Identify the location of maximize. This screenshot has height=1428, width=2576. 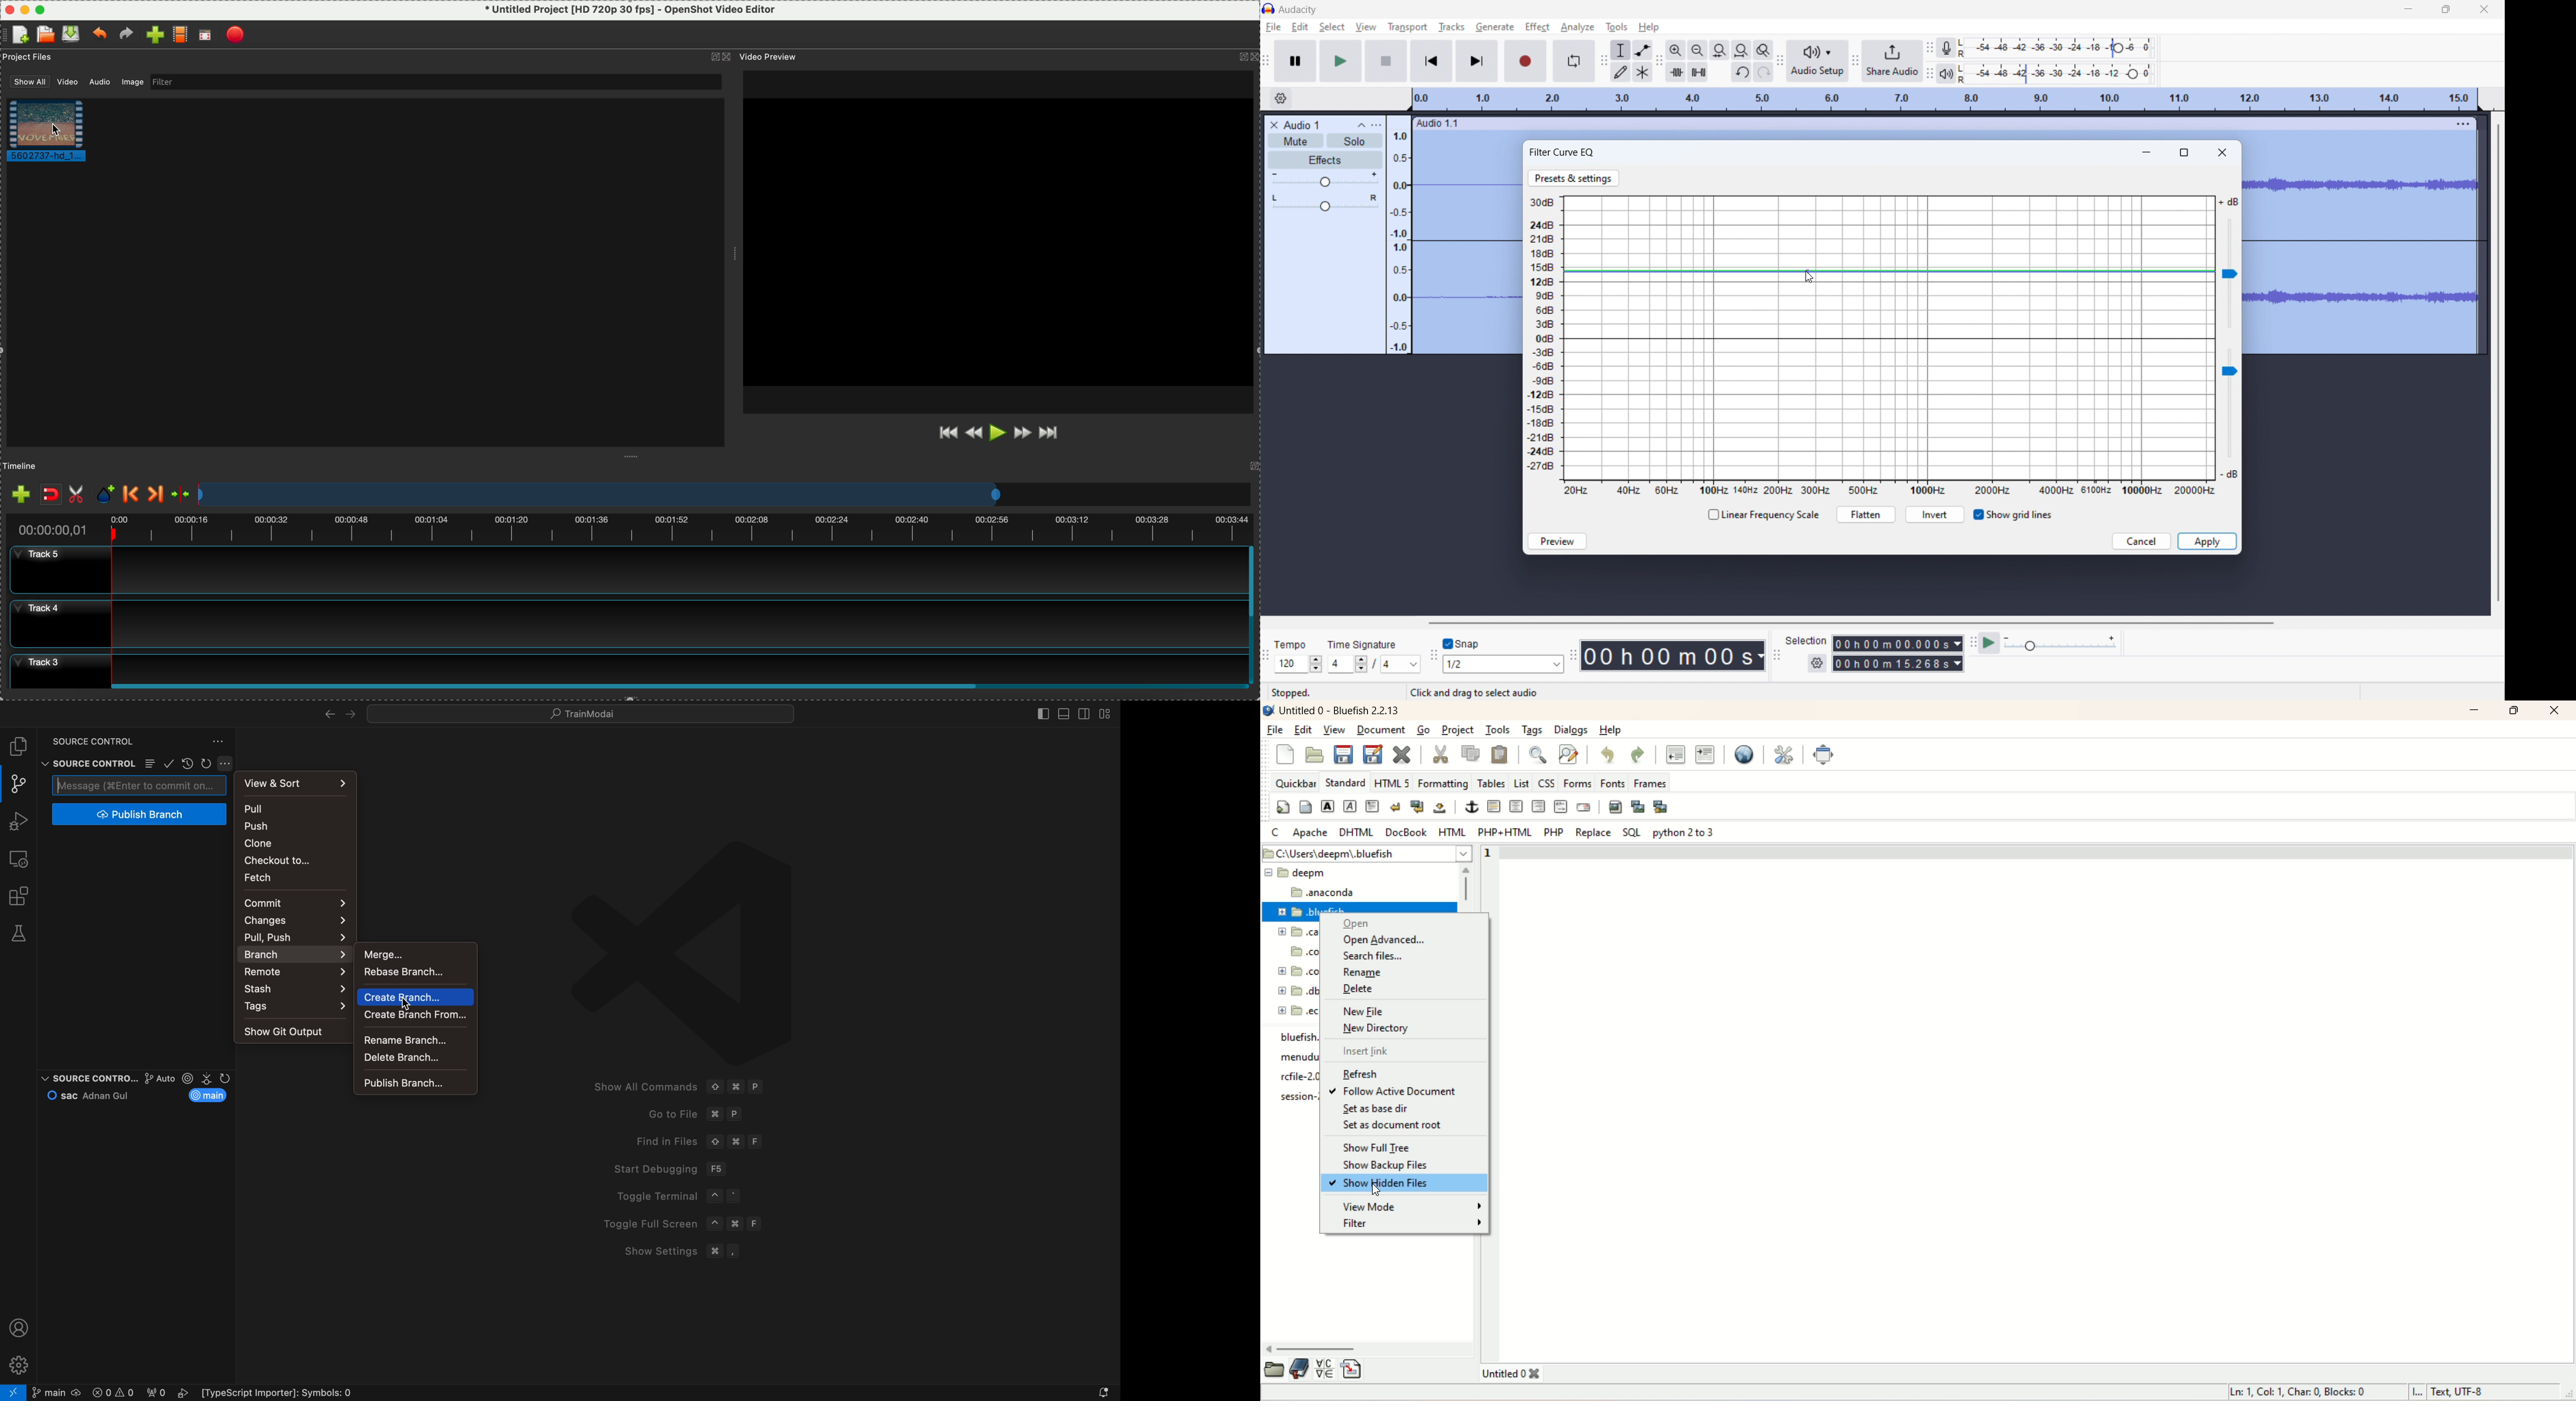
(2446, 9).